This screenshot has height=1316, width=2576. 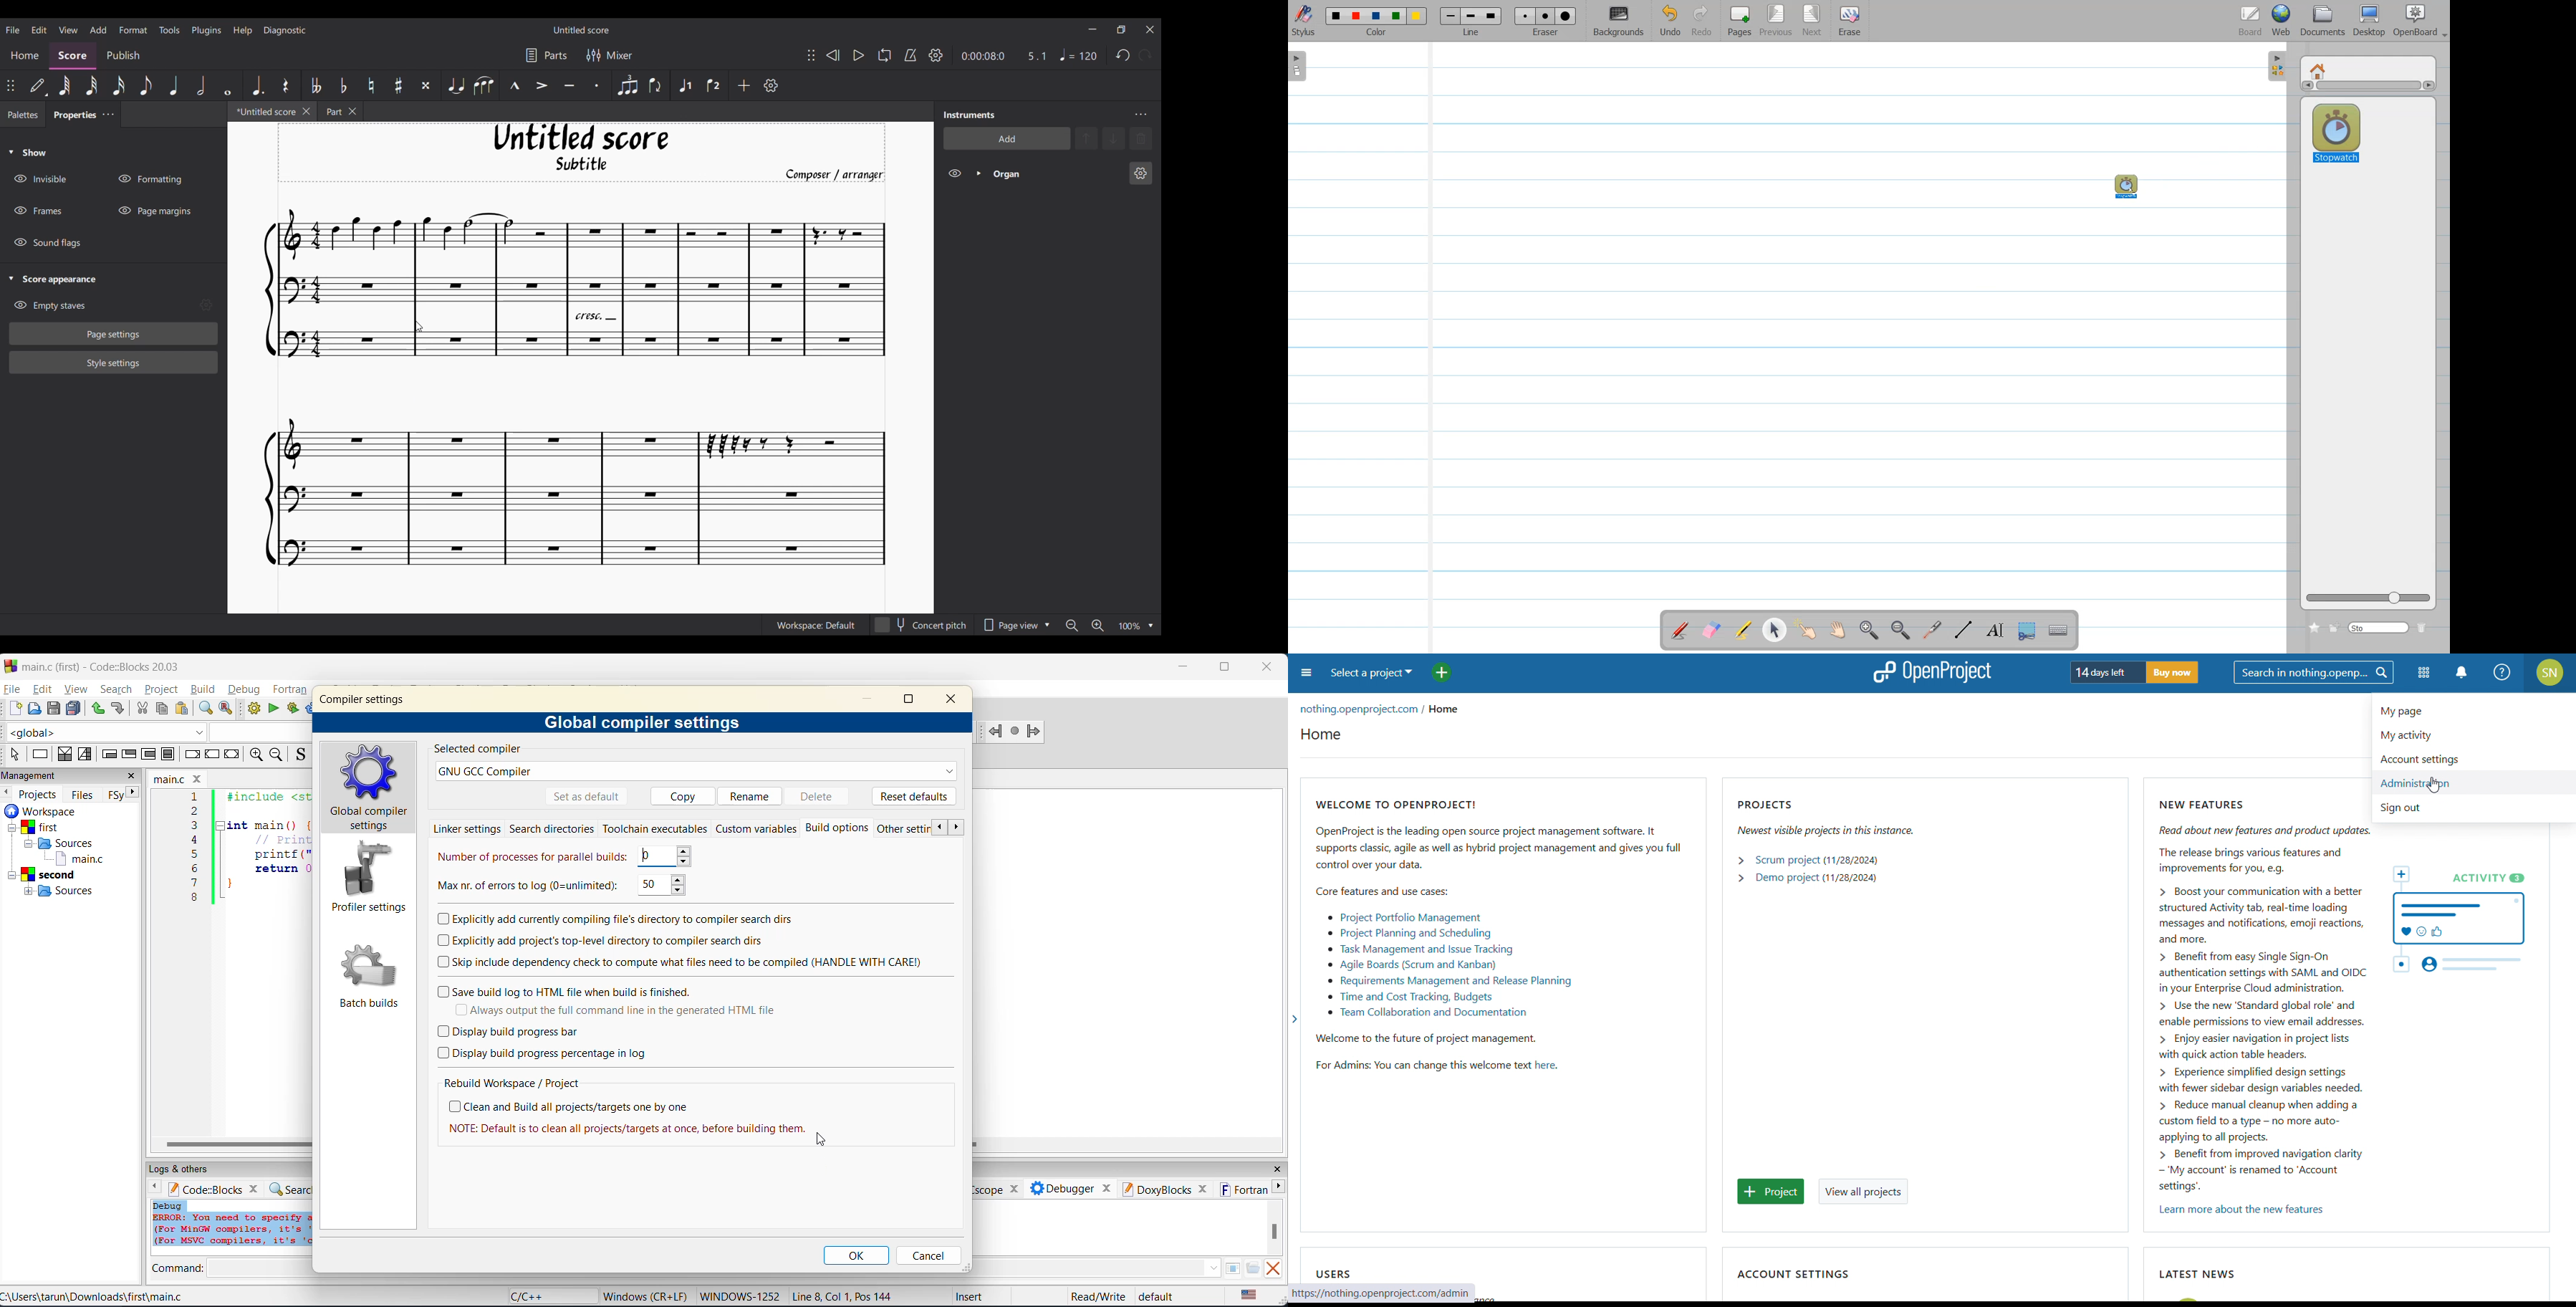 I want to click on last jump, so click(x=1015, y=732).